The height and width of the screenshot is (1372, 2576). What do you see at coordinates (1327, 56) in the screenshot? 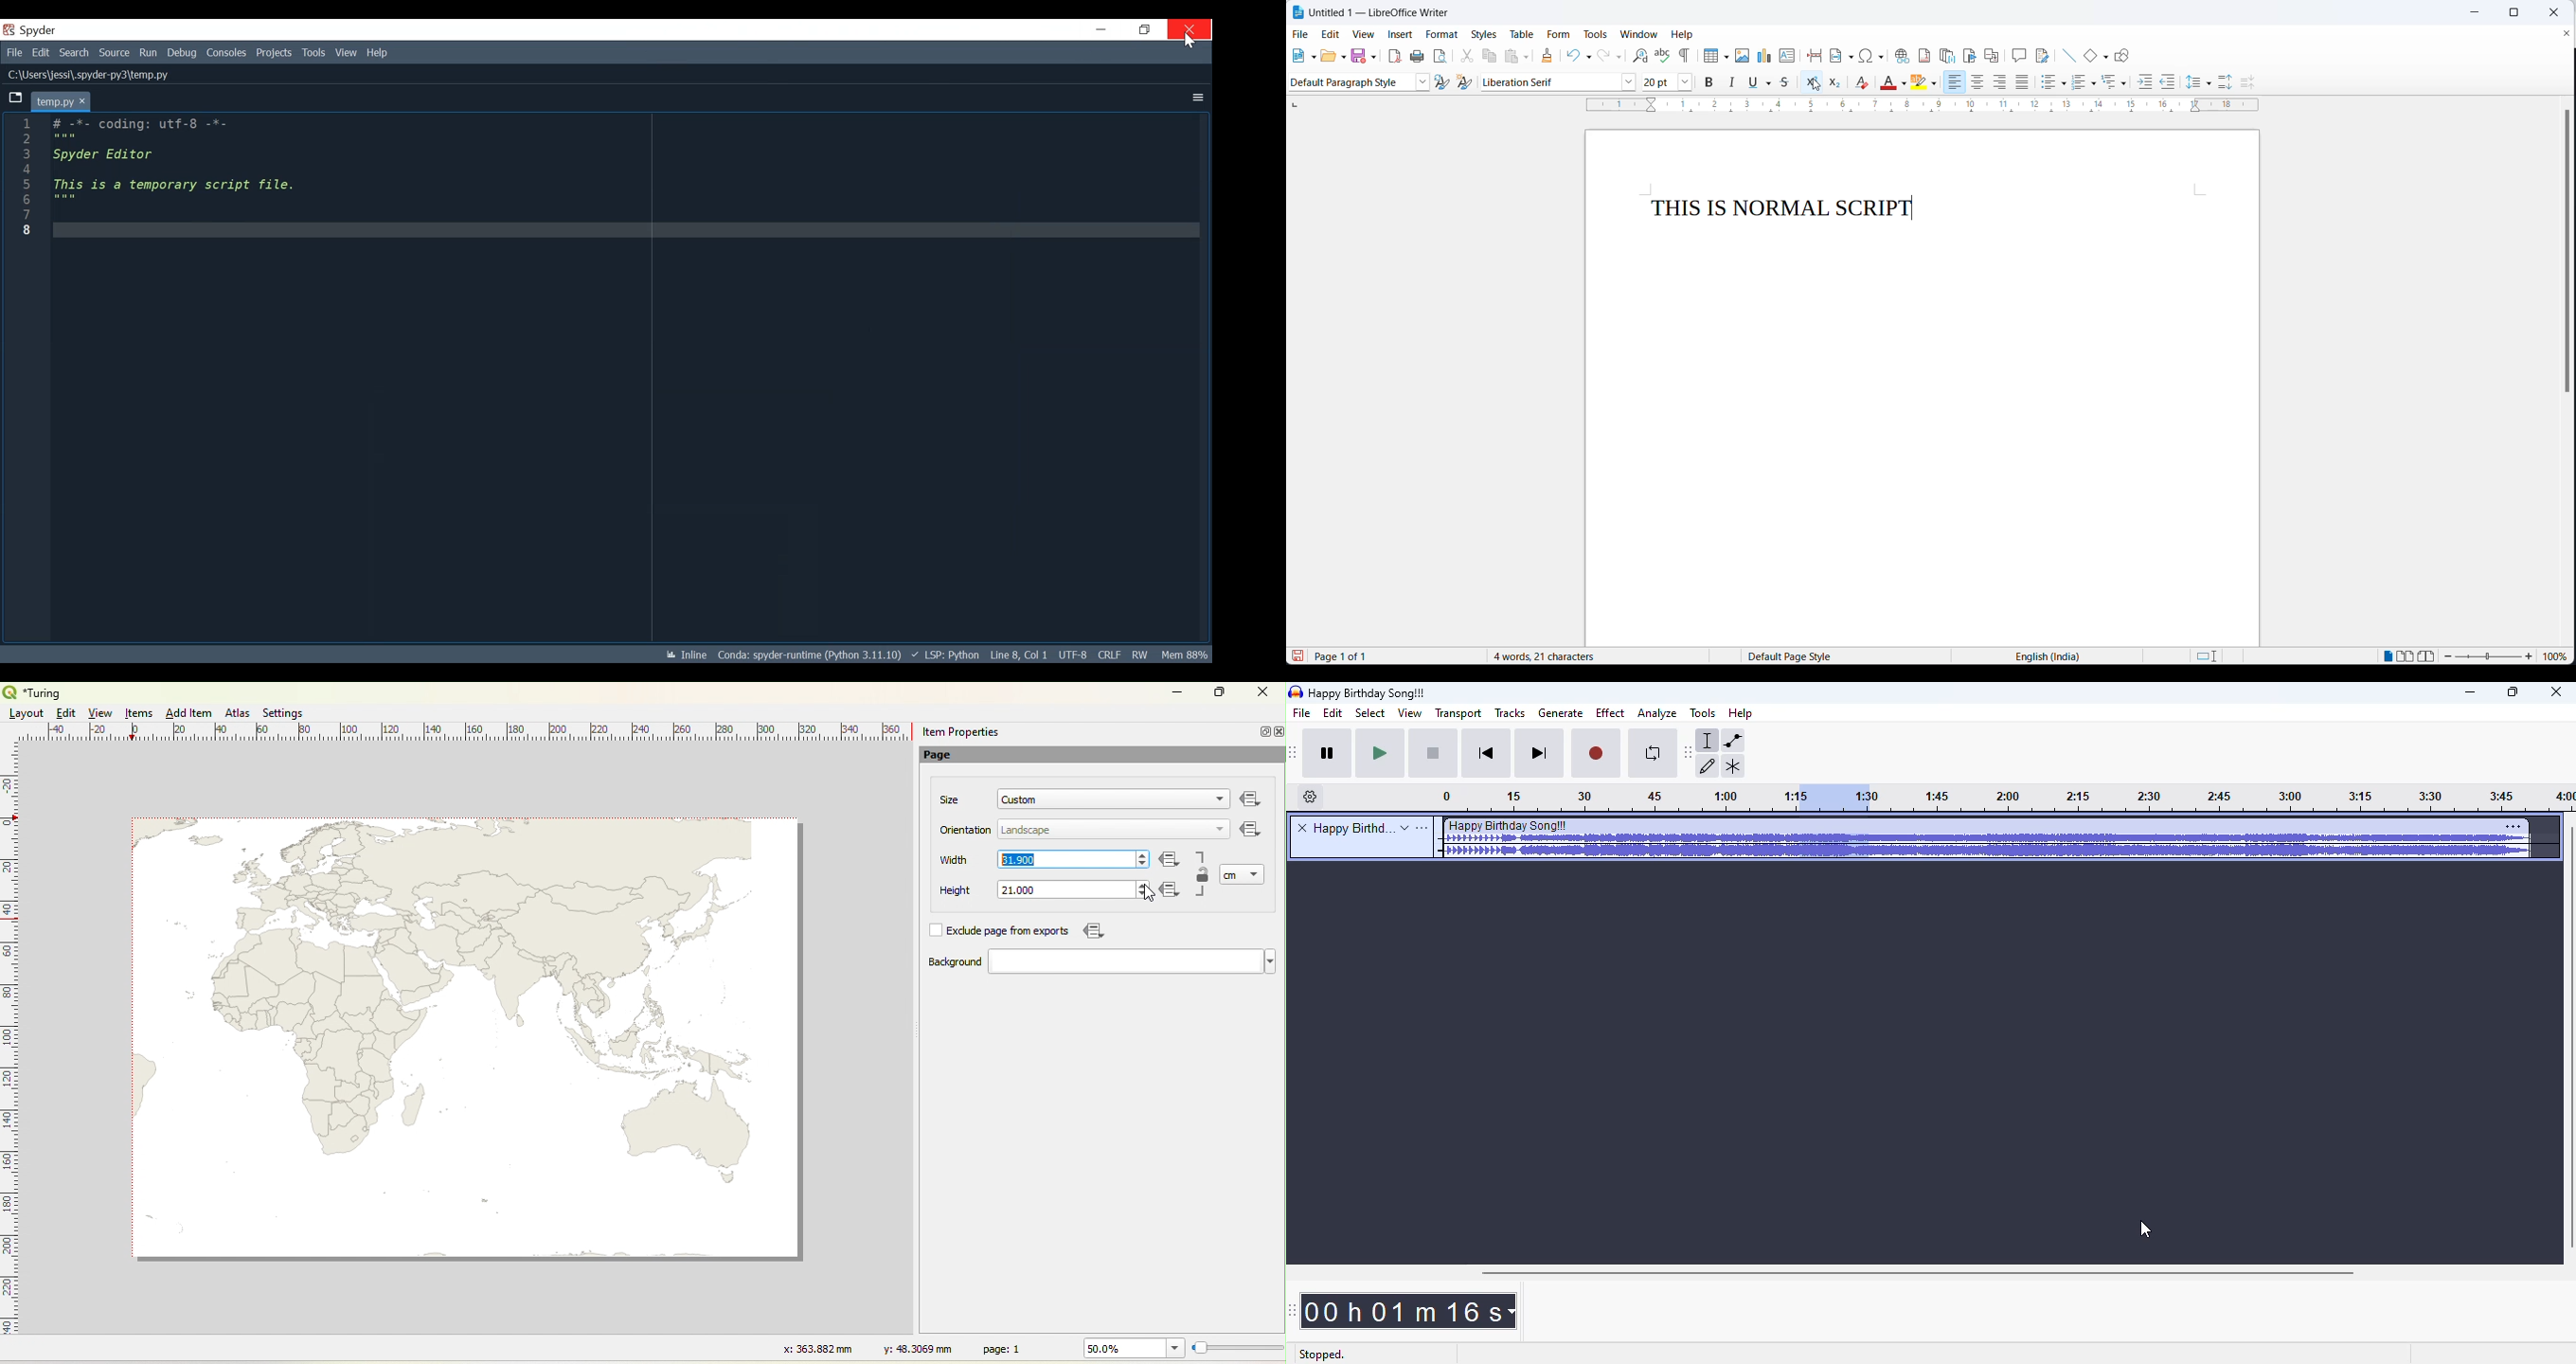
I see `open` at bounding box center [1327, 56].